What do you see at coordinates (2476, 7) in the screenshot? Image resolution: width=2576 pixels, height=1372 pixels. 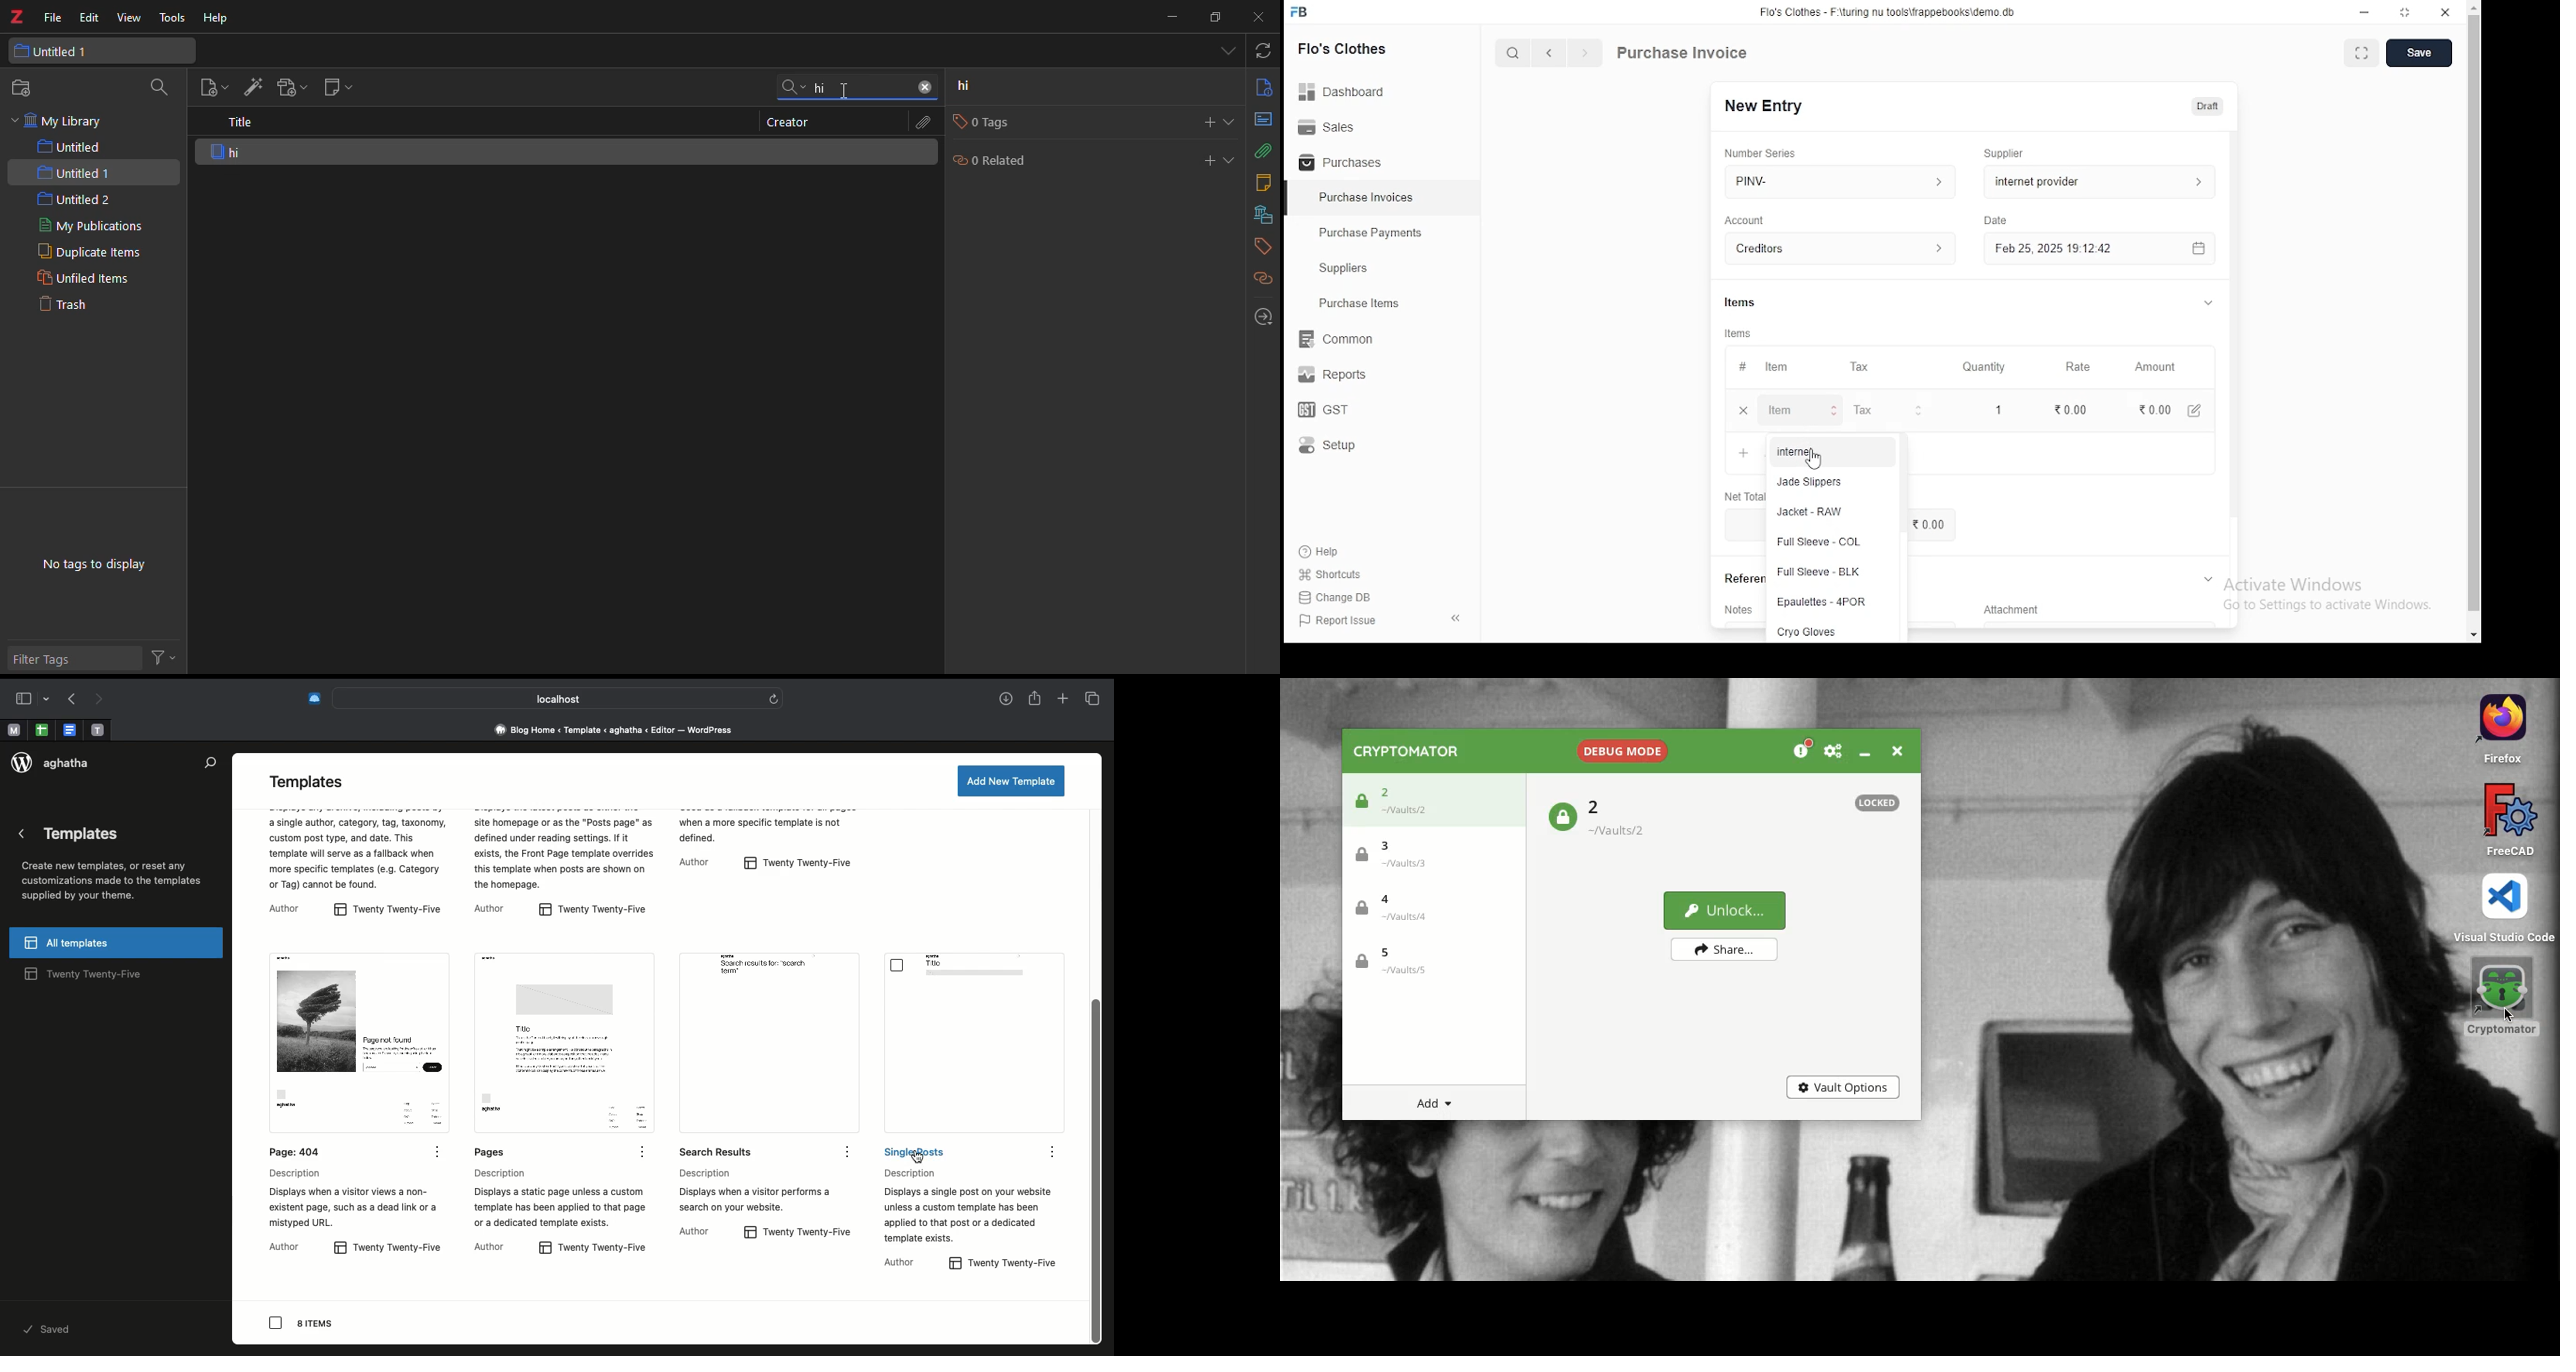 I see `up arrow` at bounding box center [2476, 7].